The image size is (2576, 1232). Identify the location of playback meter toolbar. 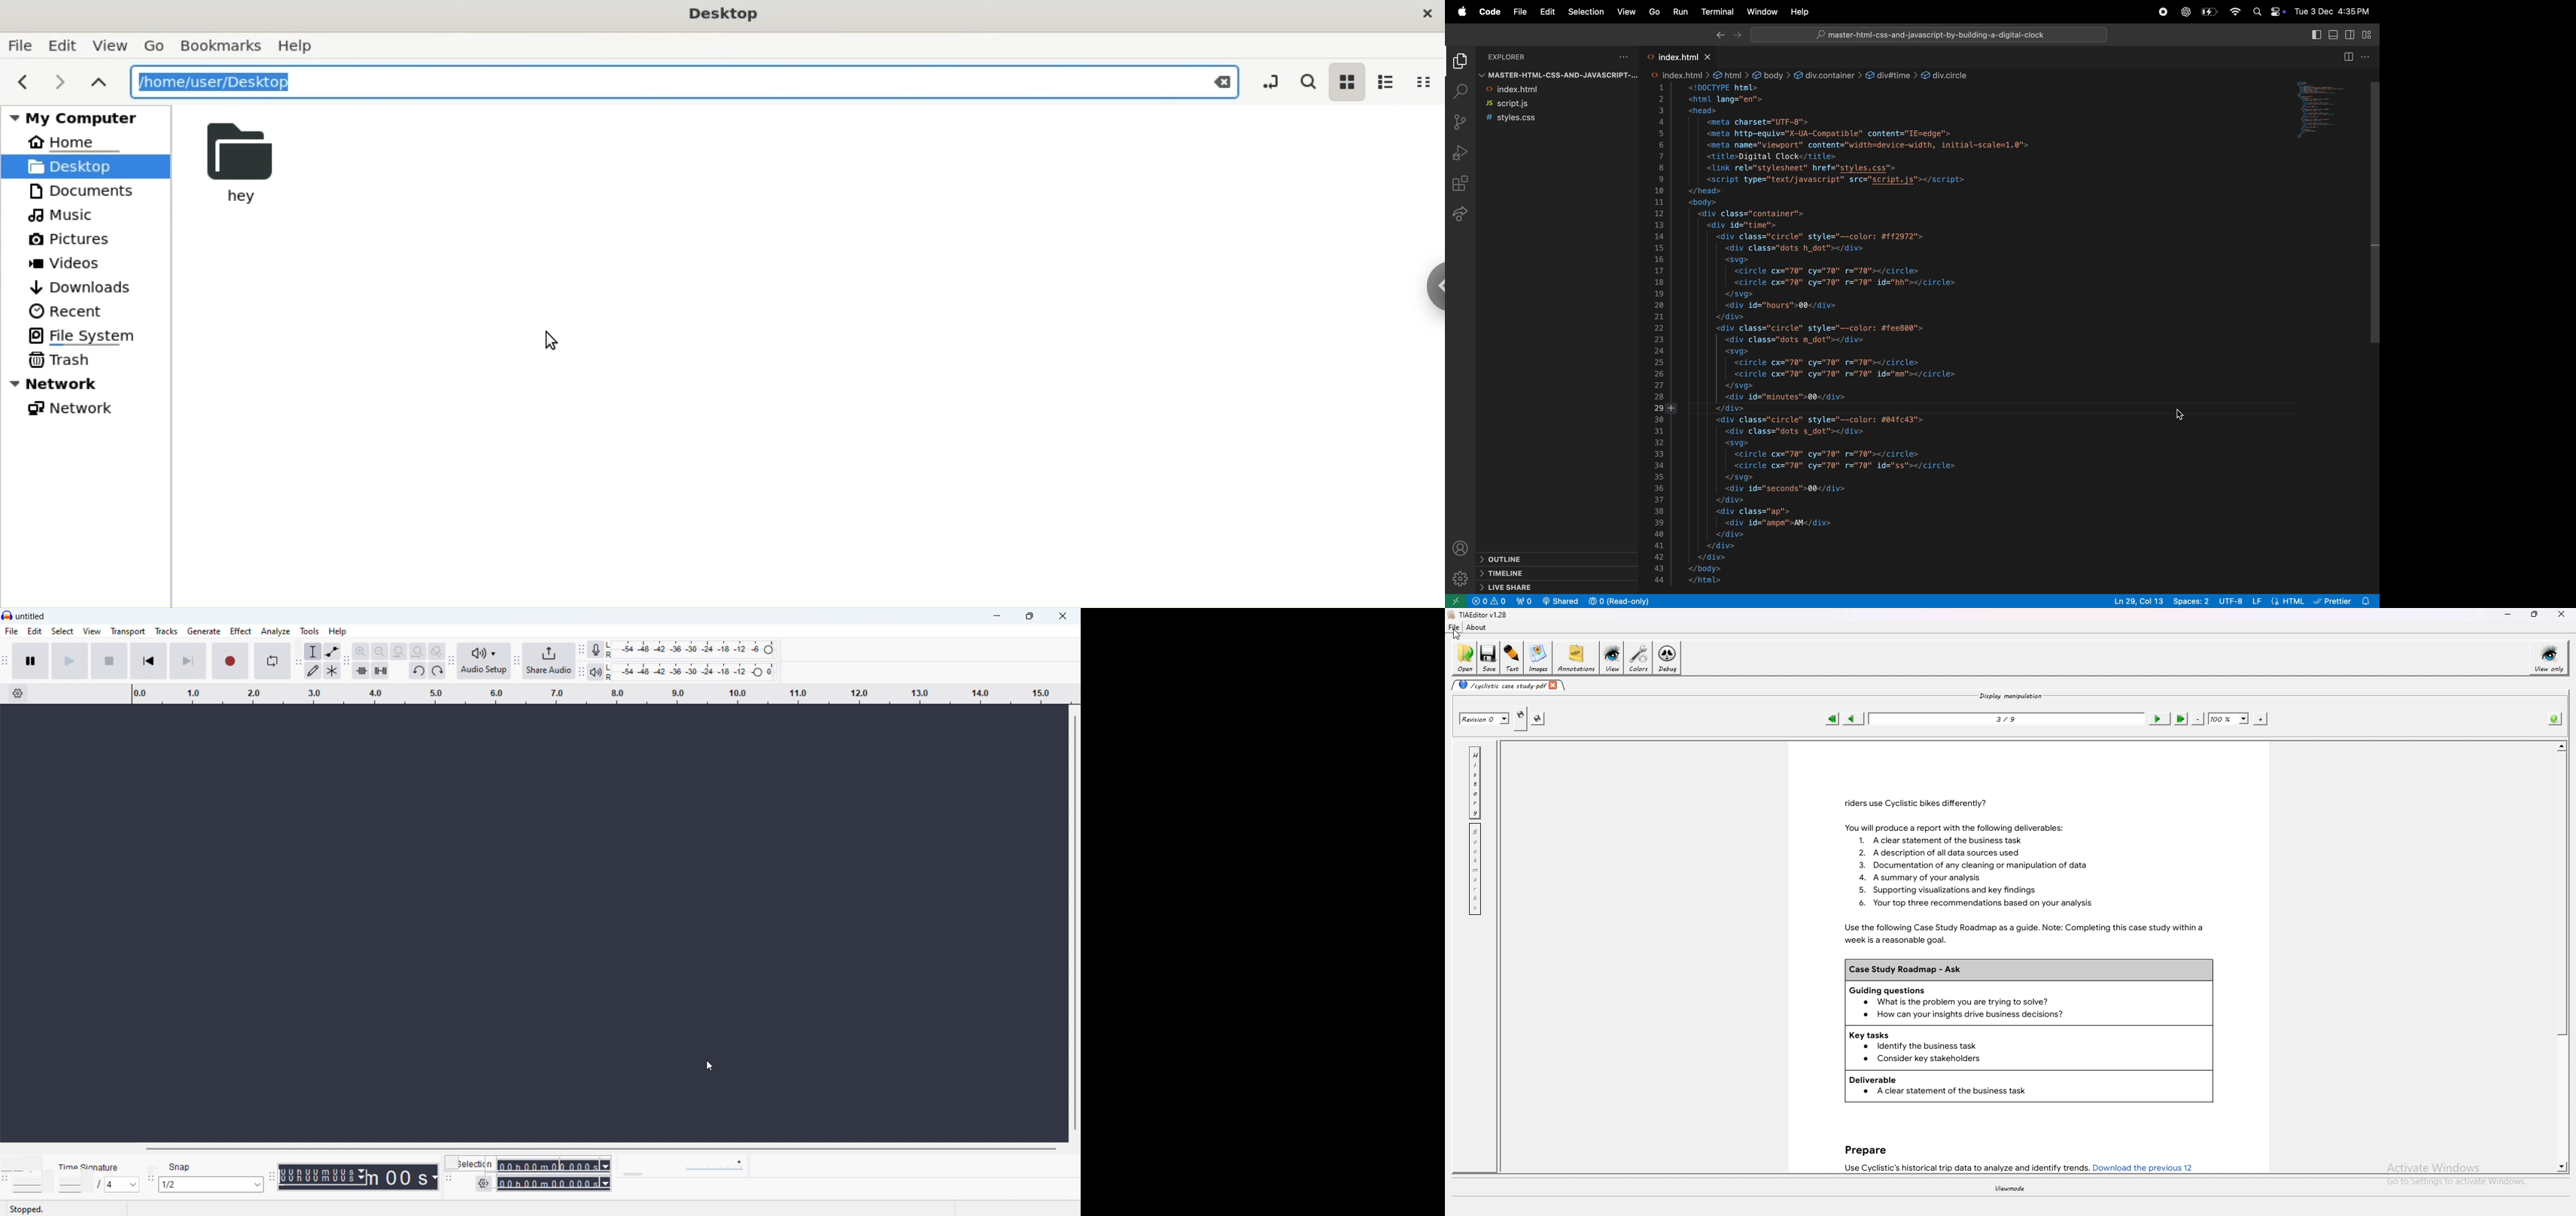
(596, 672).